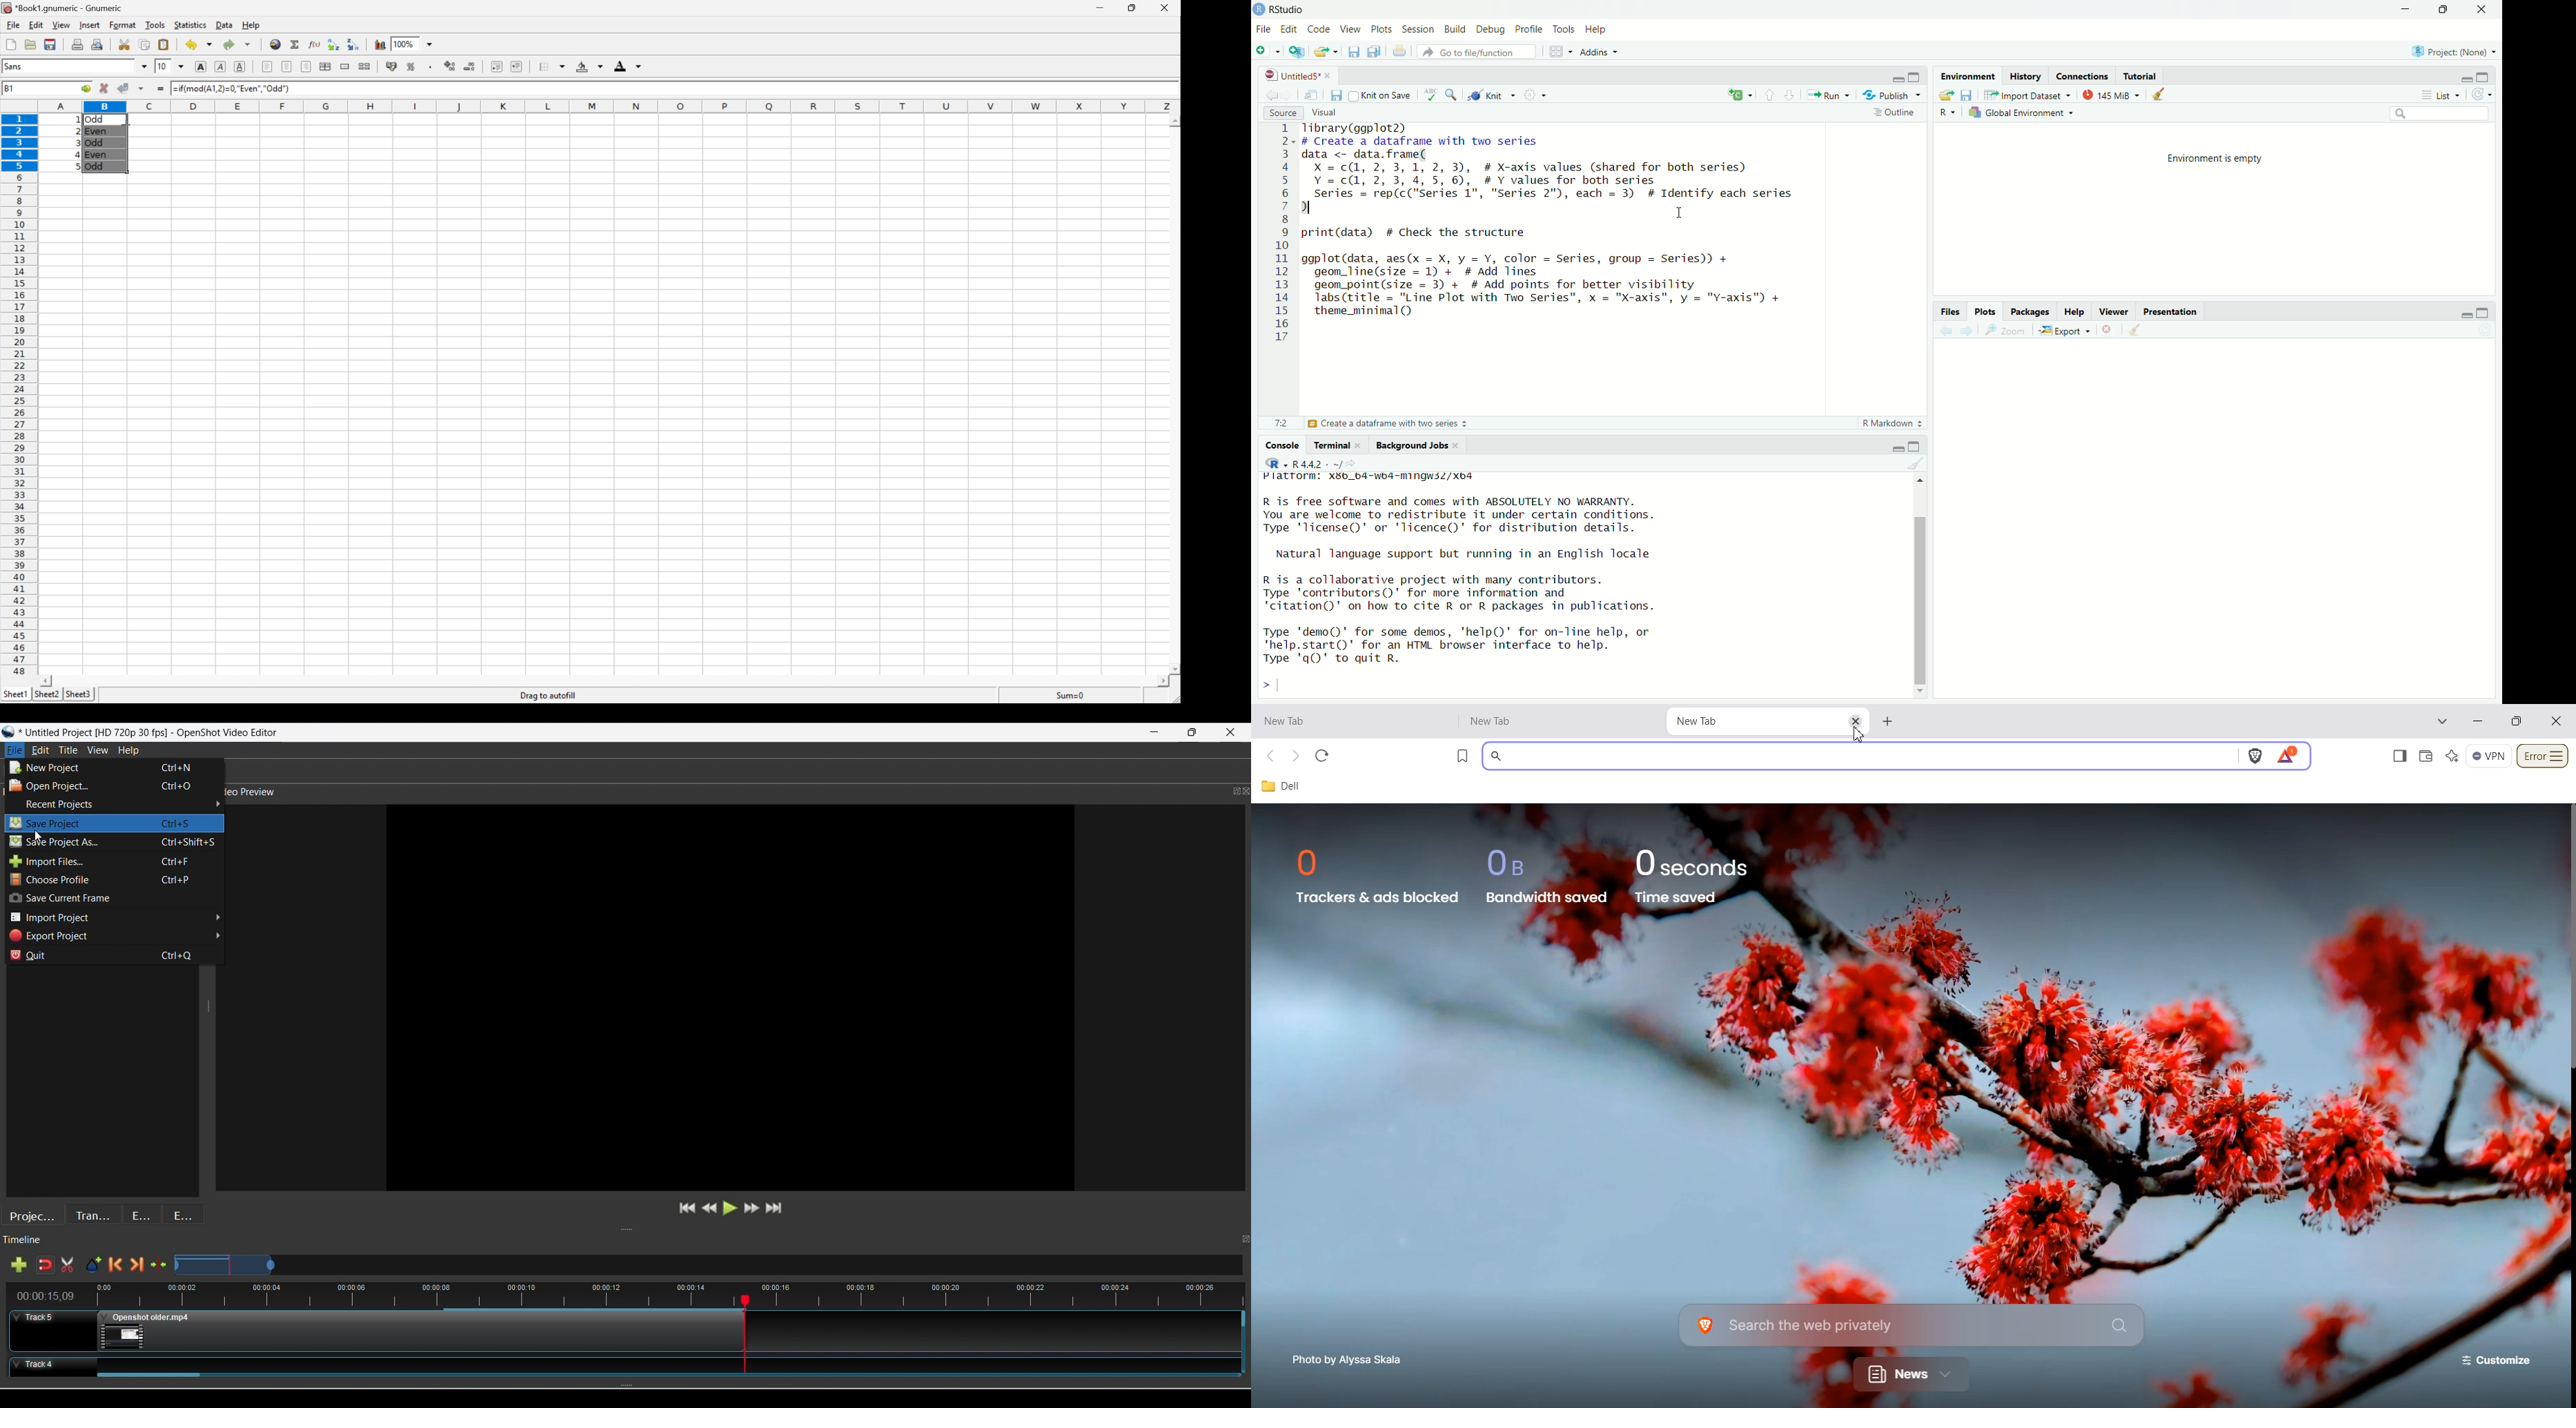 The width and height of the screenshot is (2576, 1428). What do you see at coordinates (1351, 31) in the screenshot?
I see `View` at bounding box center [1351, 31].